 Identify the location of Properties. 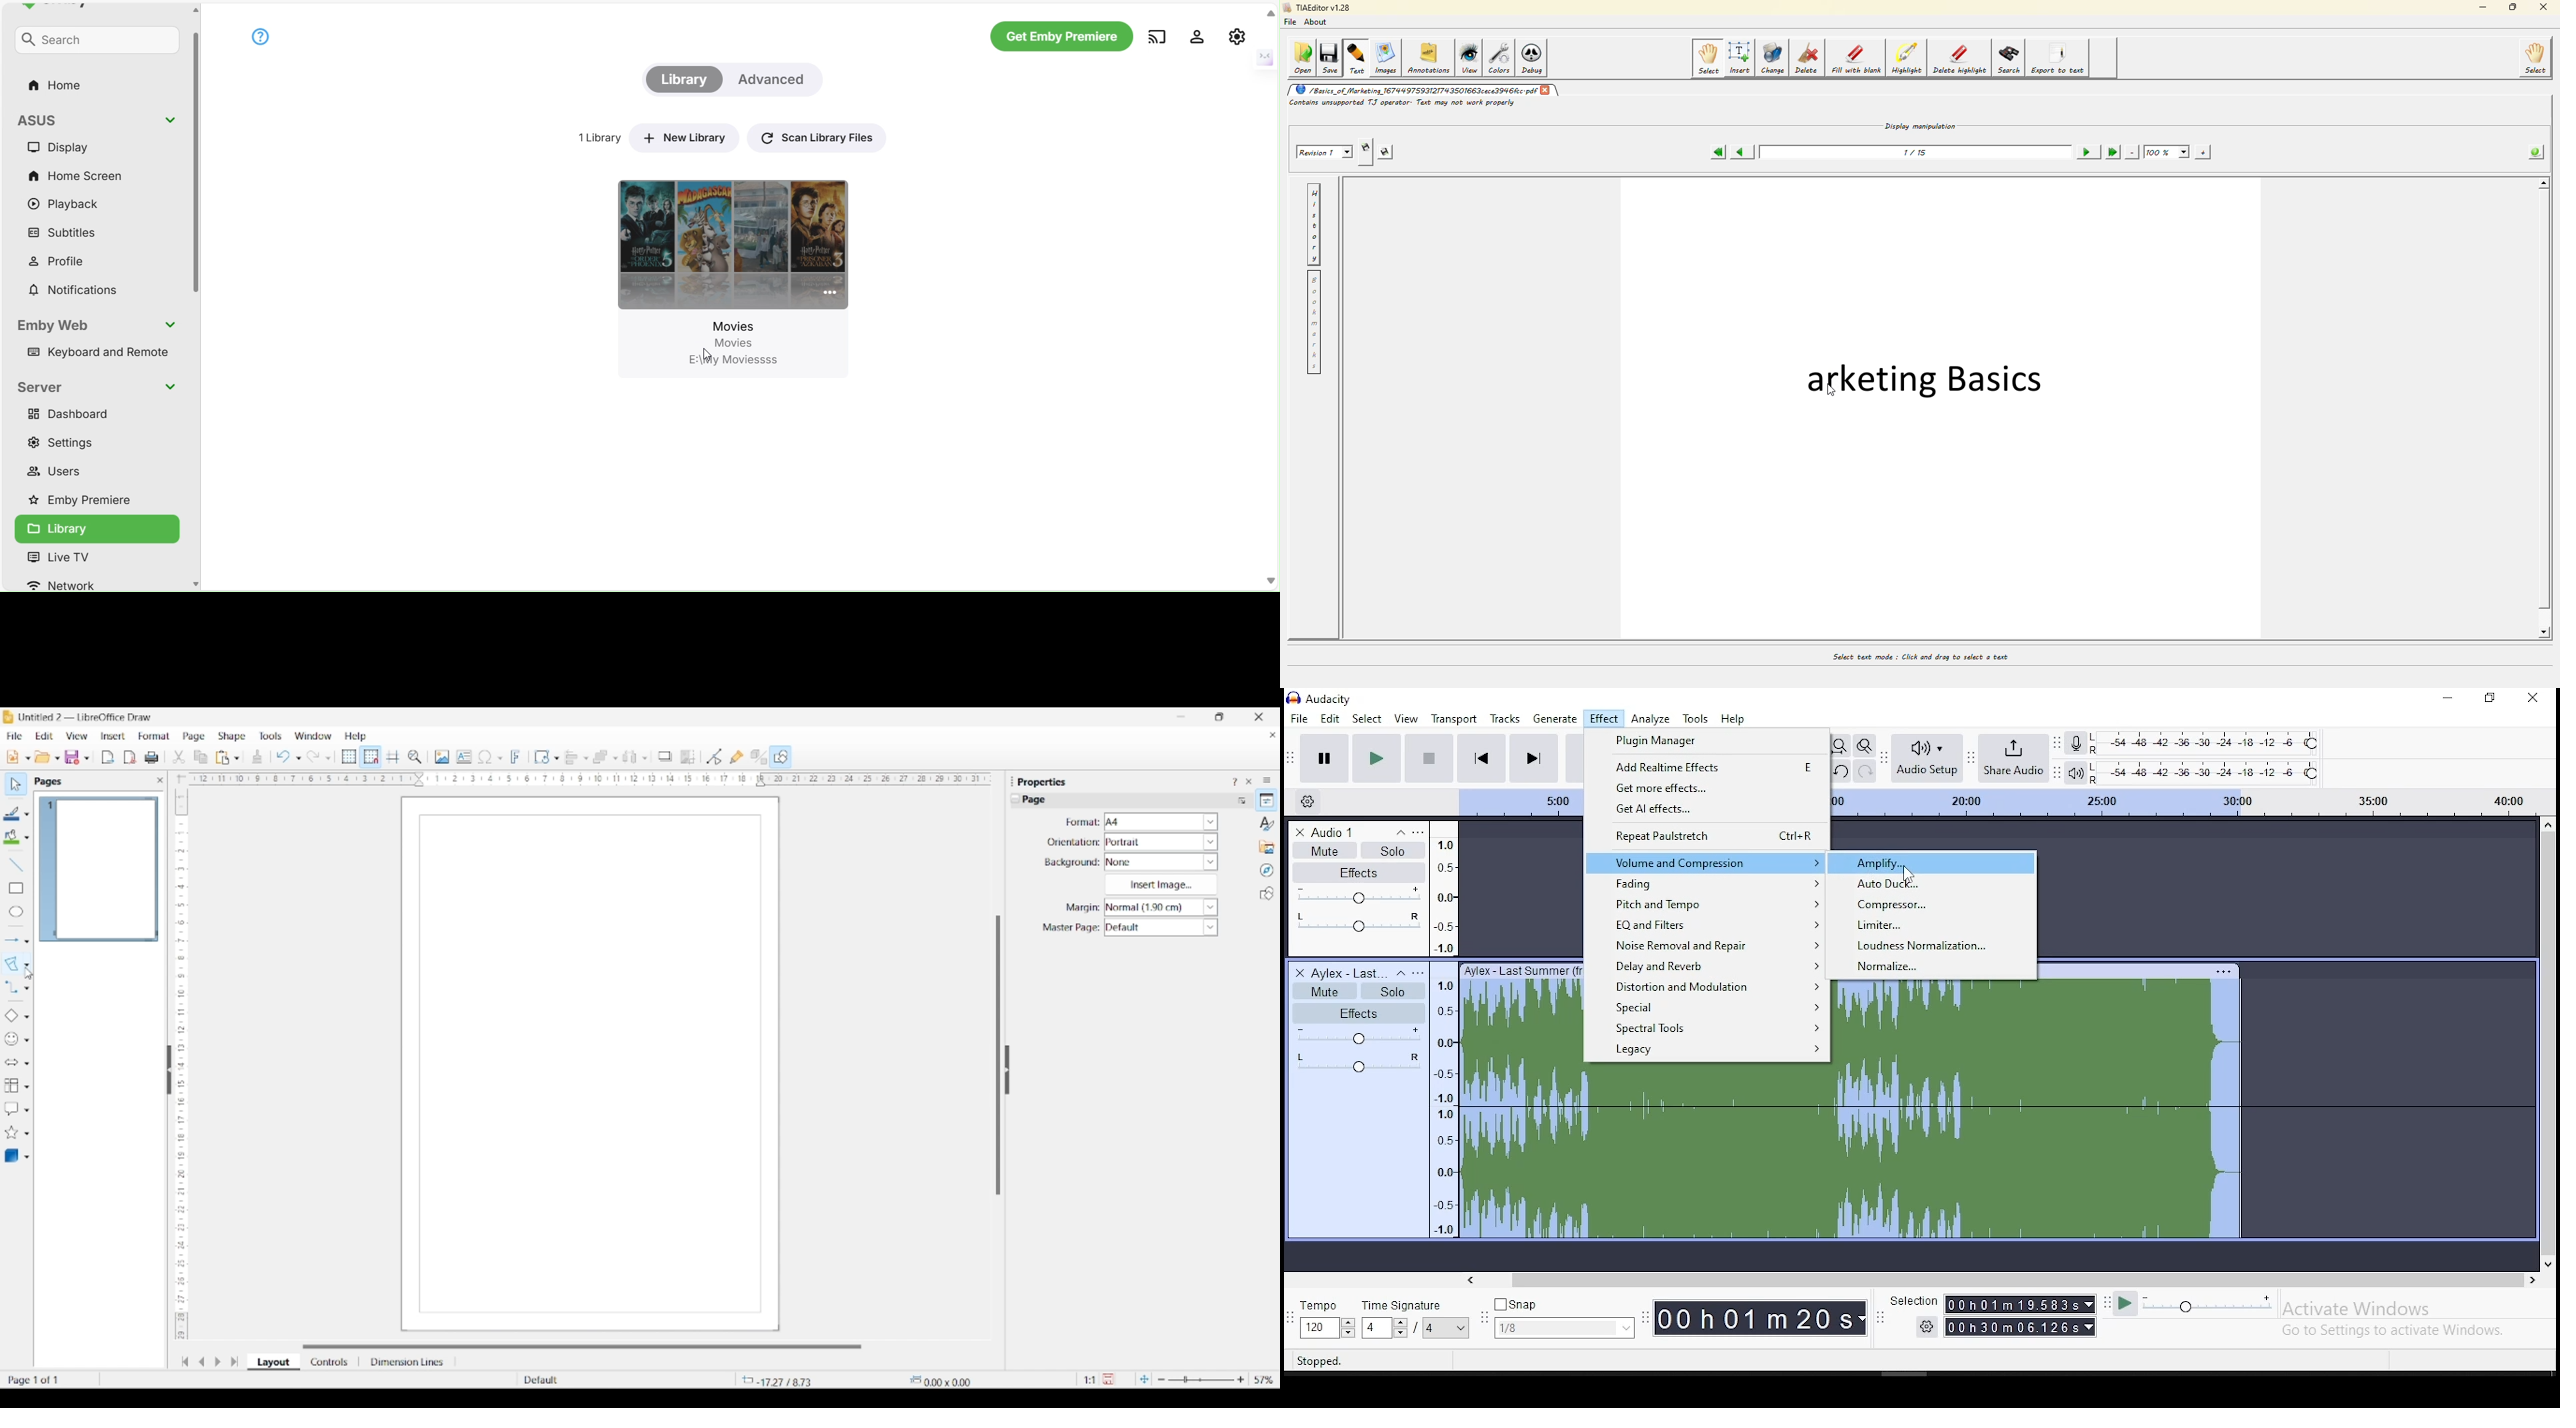
(1267, 800).